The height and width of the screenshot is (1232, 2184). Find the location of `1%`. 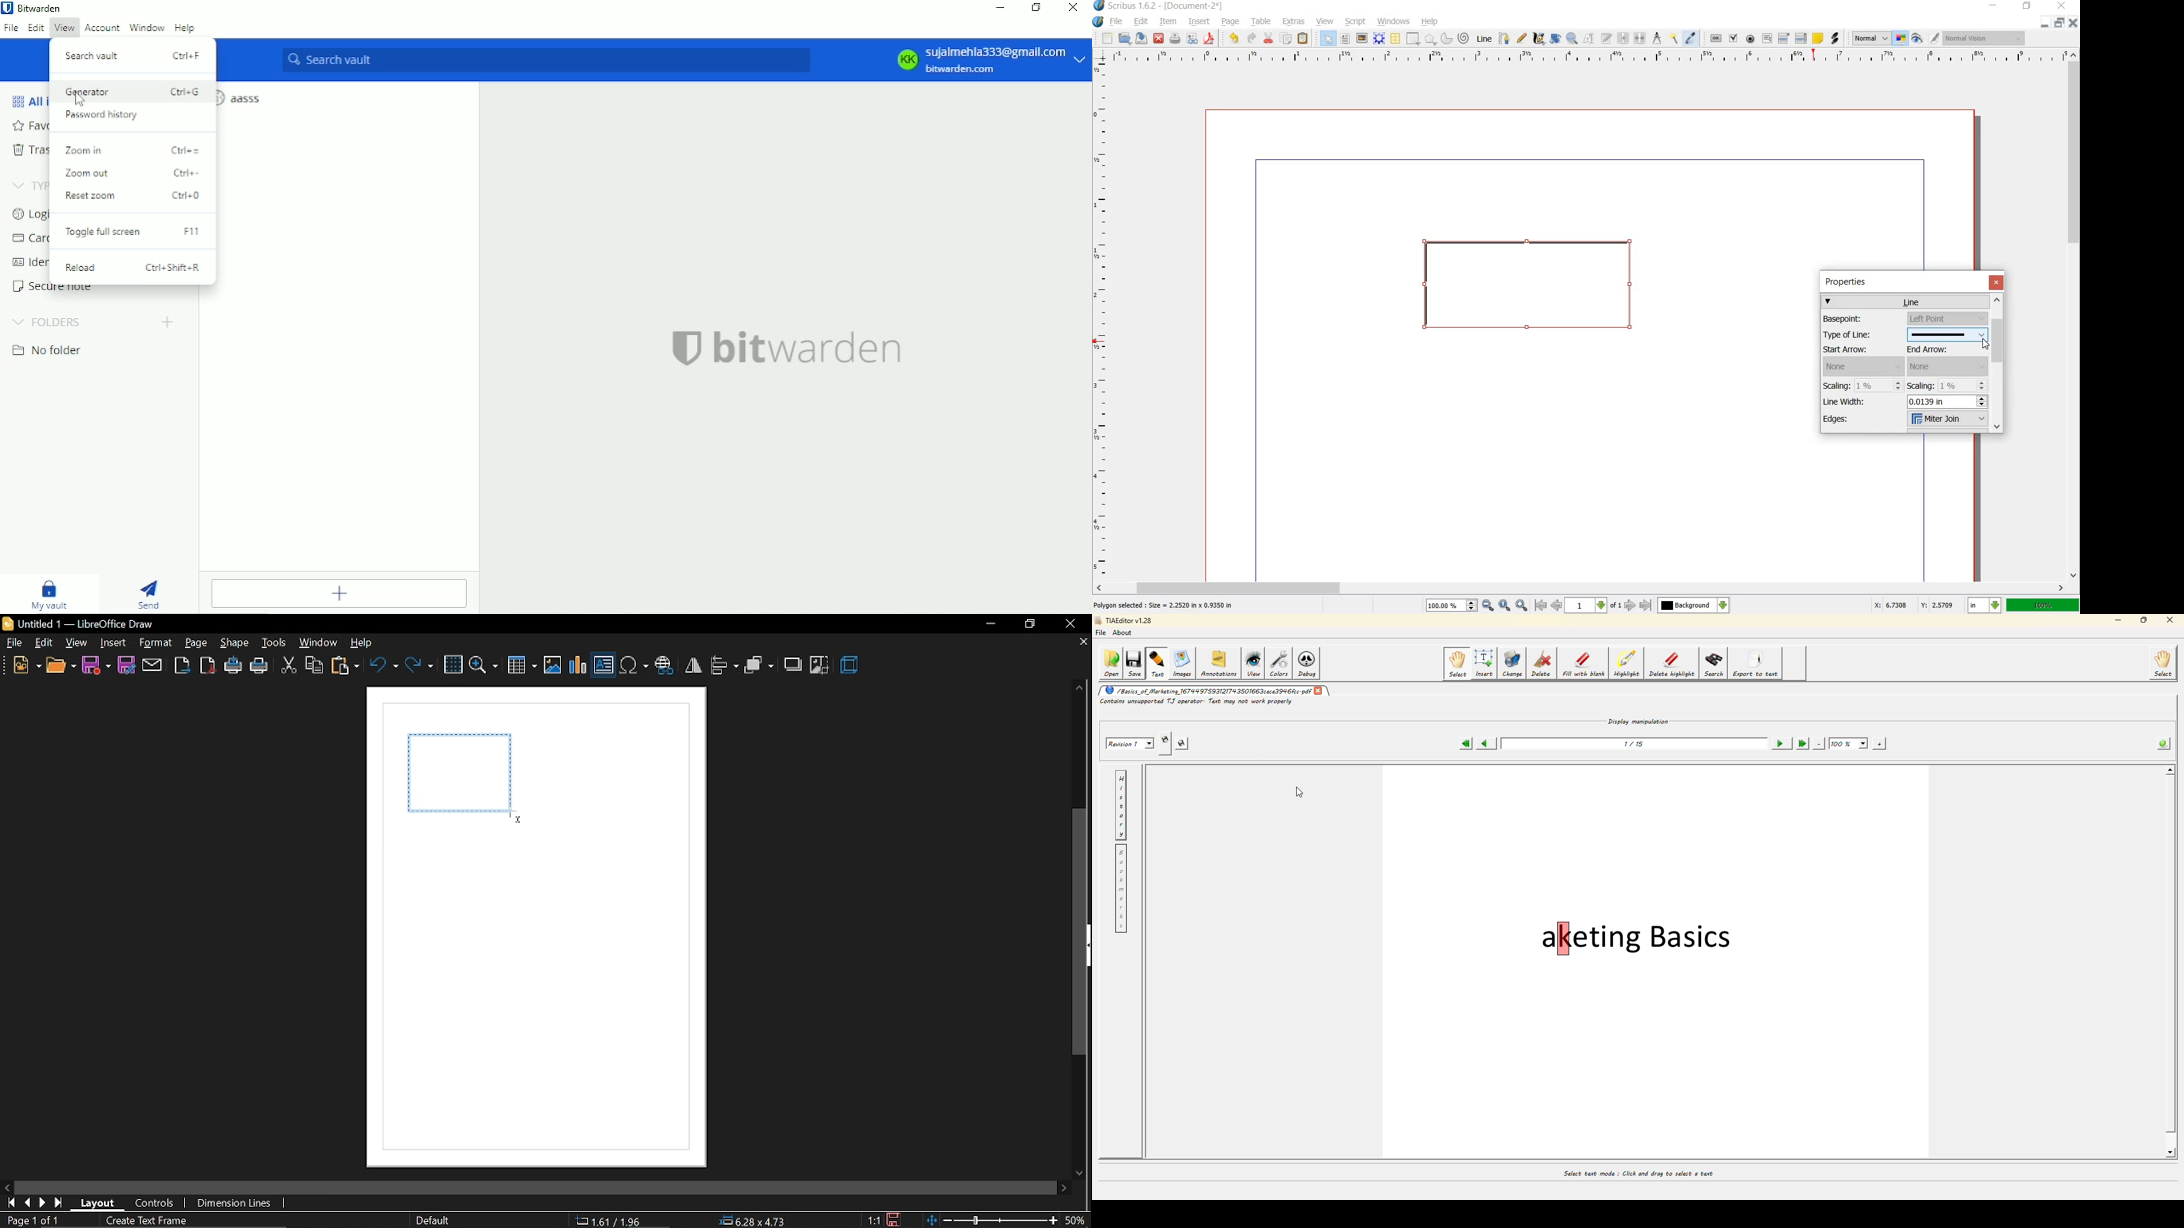

1% is located at coordinates (1880, 385).